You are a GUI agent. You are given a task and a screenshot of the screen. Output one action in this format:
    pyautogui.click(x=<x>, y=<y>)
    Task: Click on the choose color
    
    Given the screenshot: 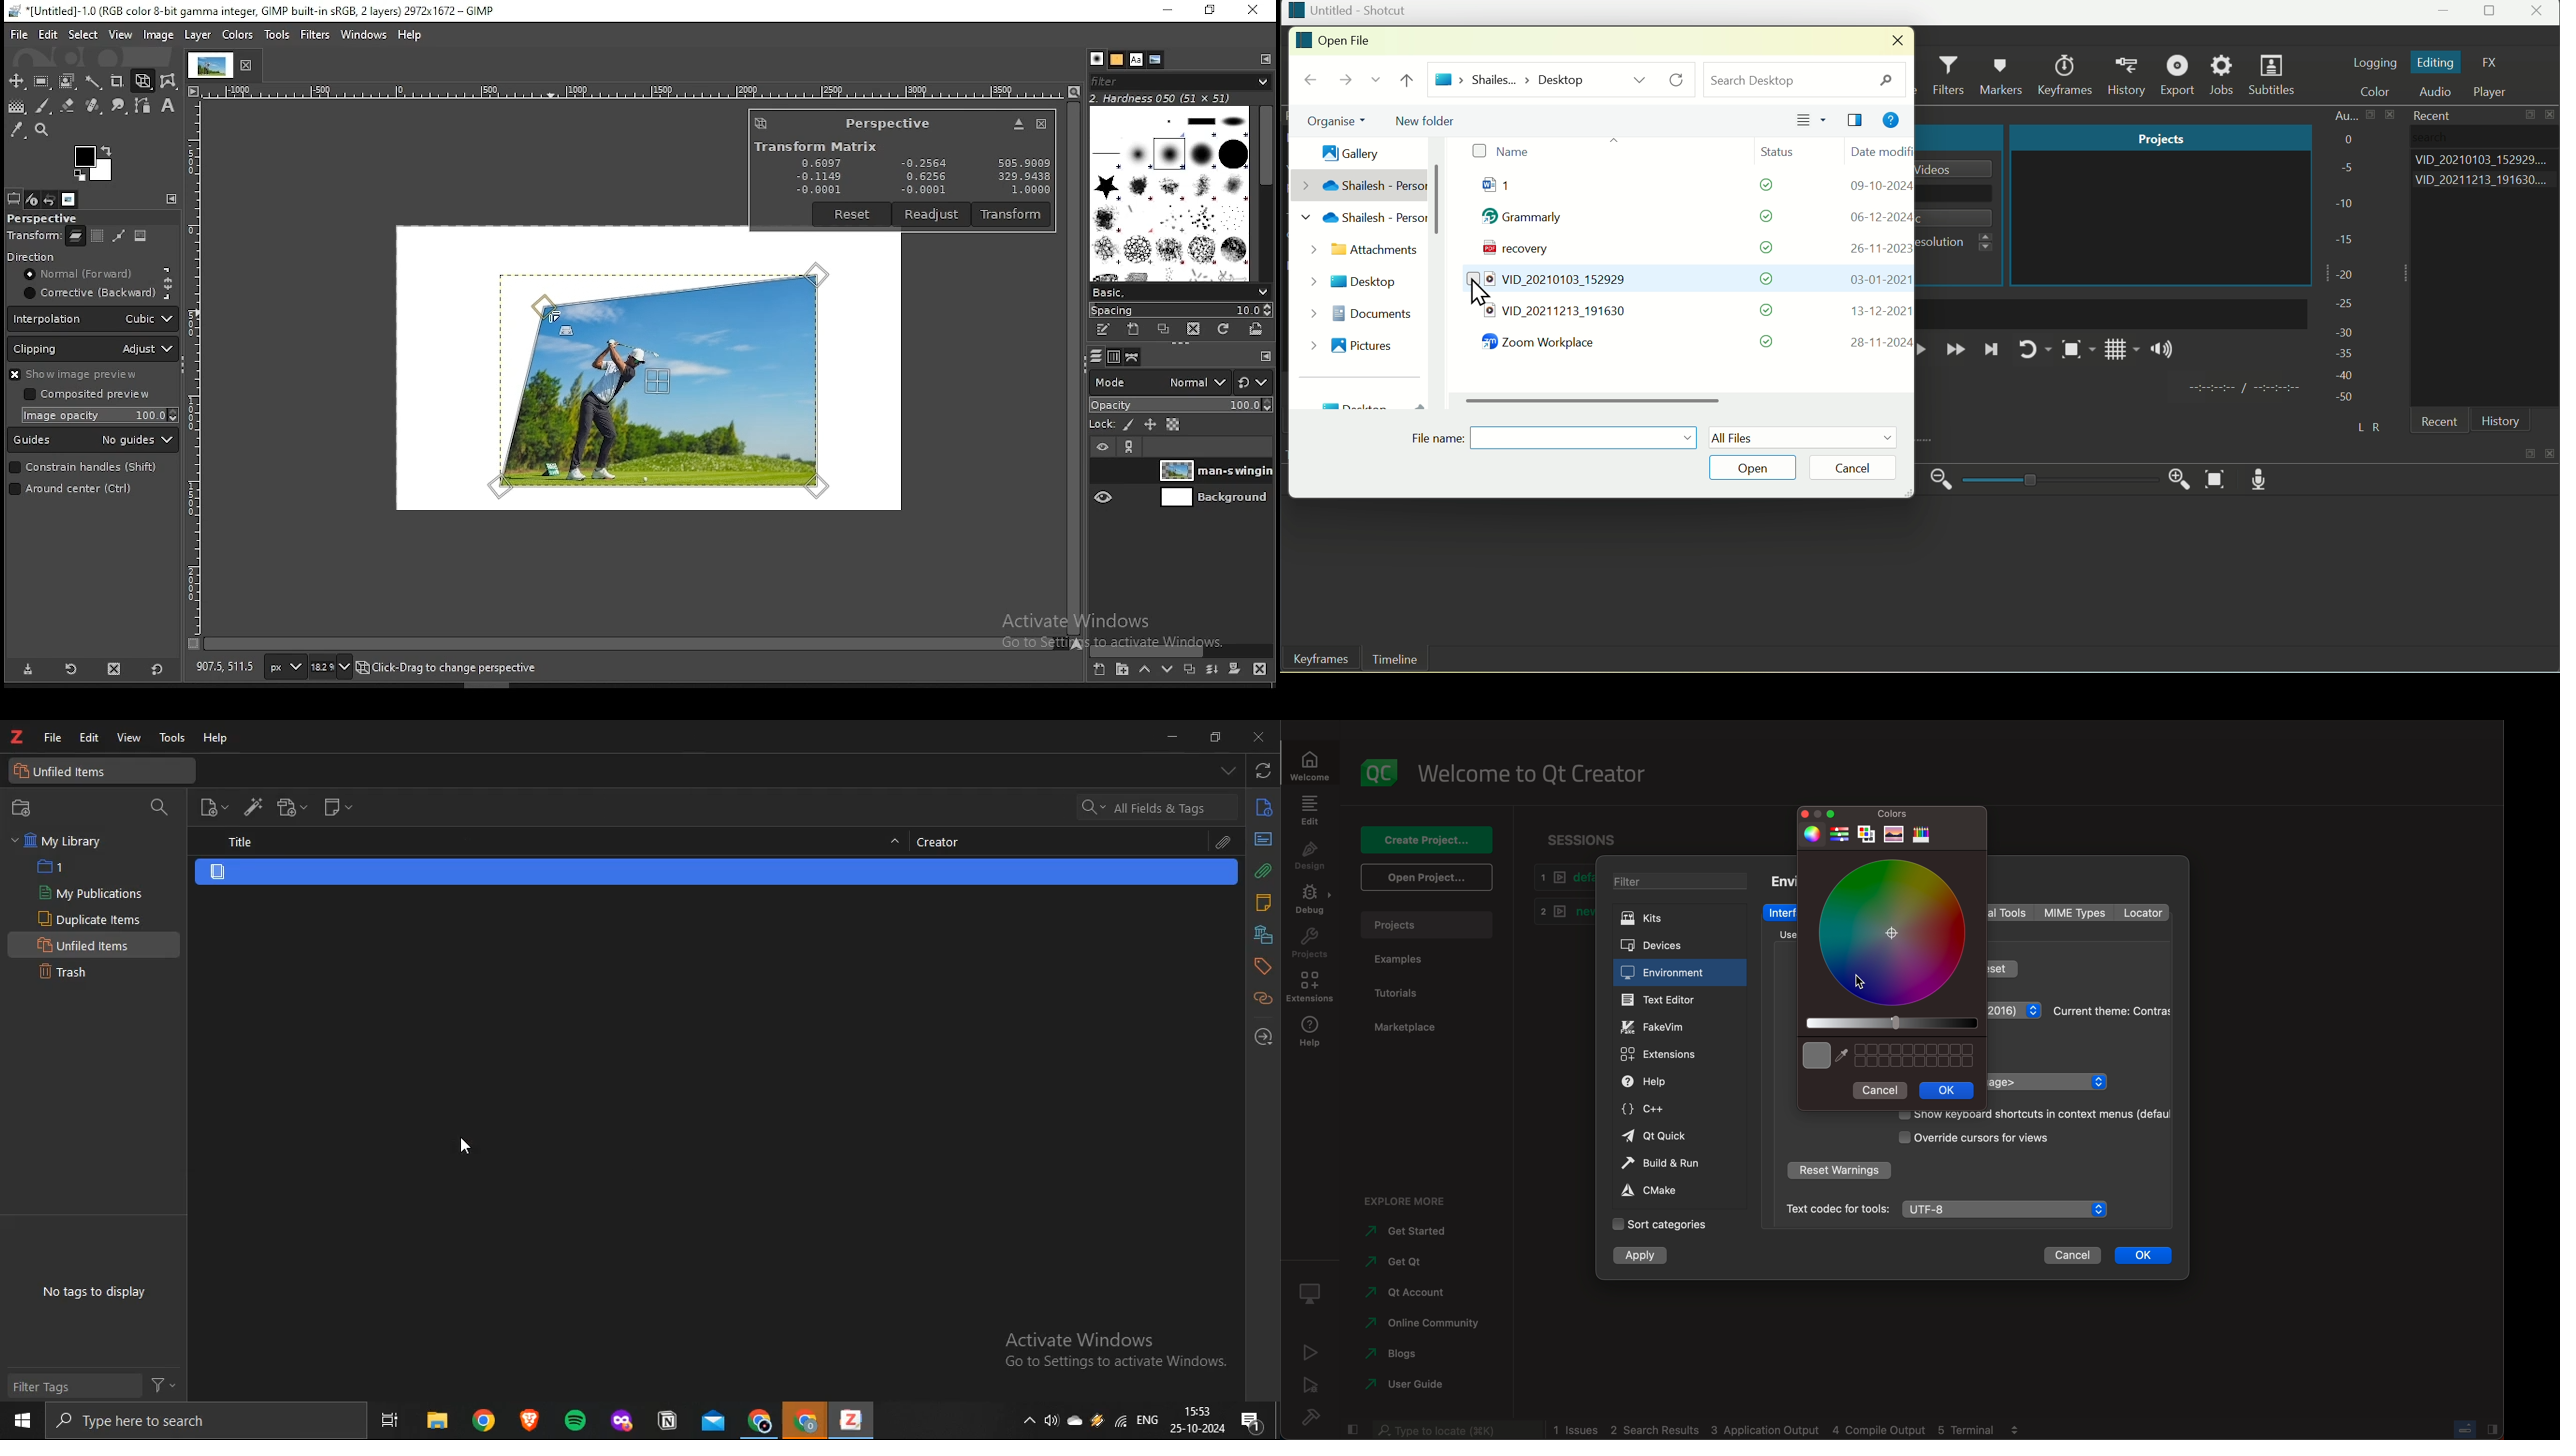 What is the action you would take?
    pyautogui.click(x=1815, y=1055)
    